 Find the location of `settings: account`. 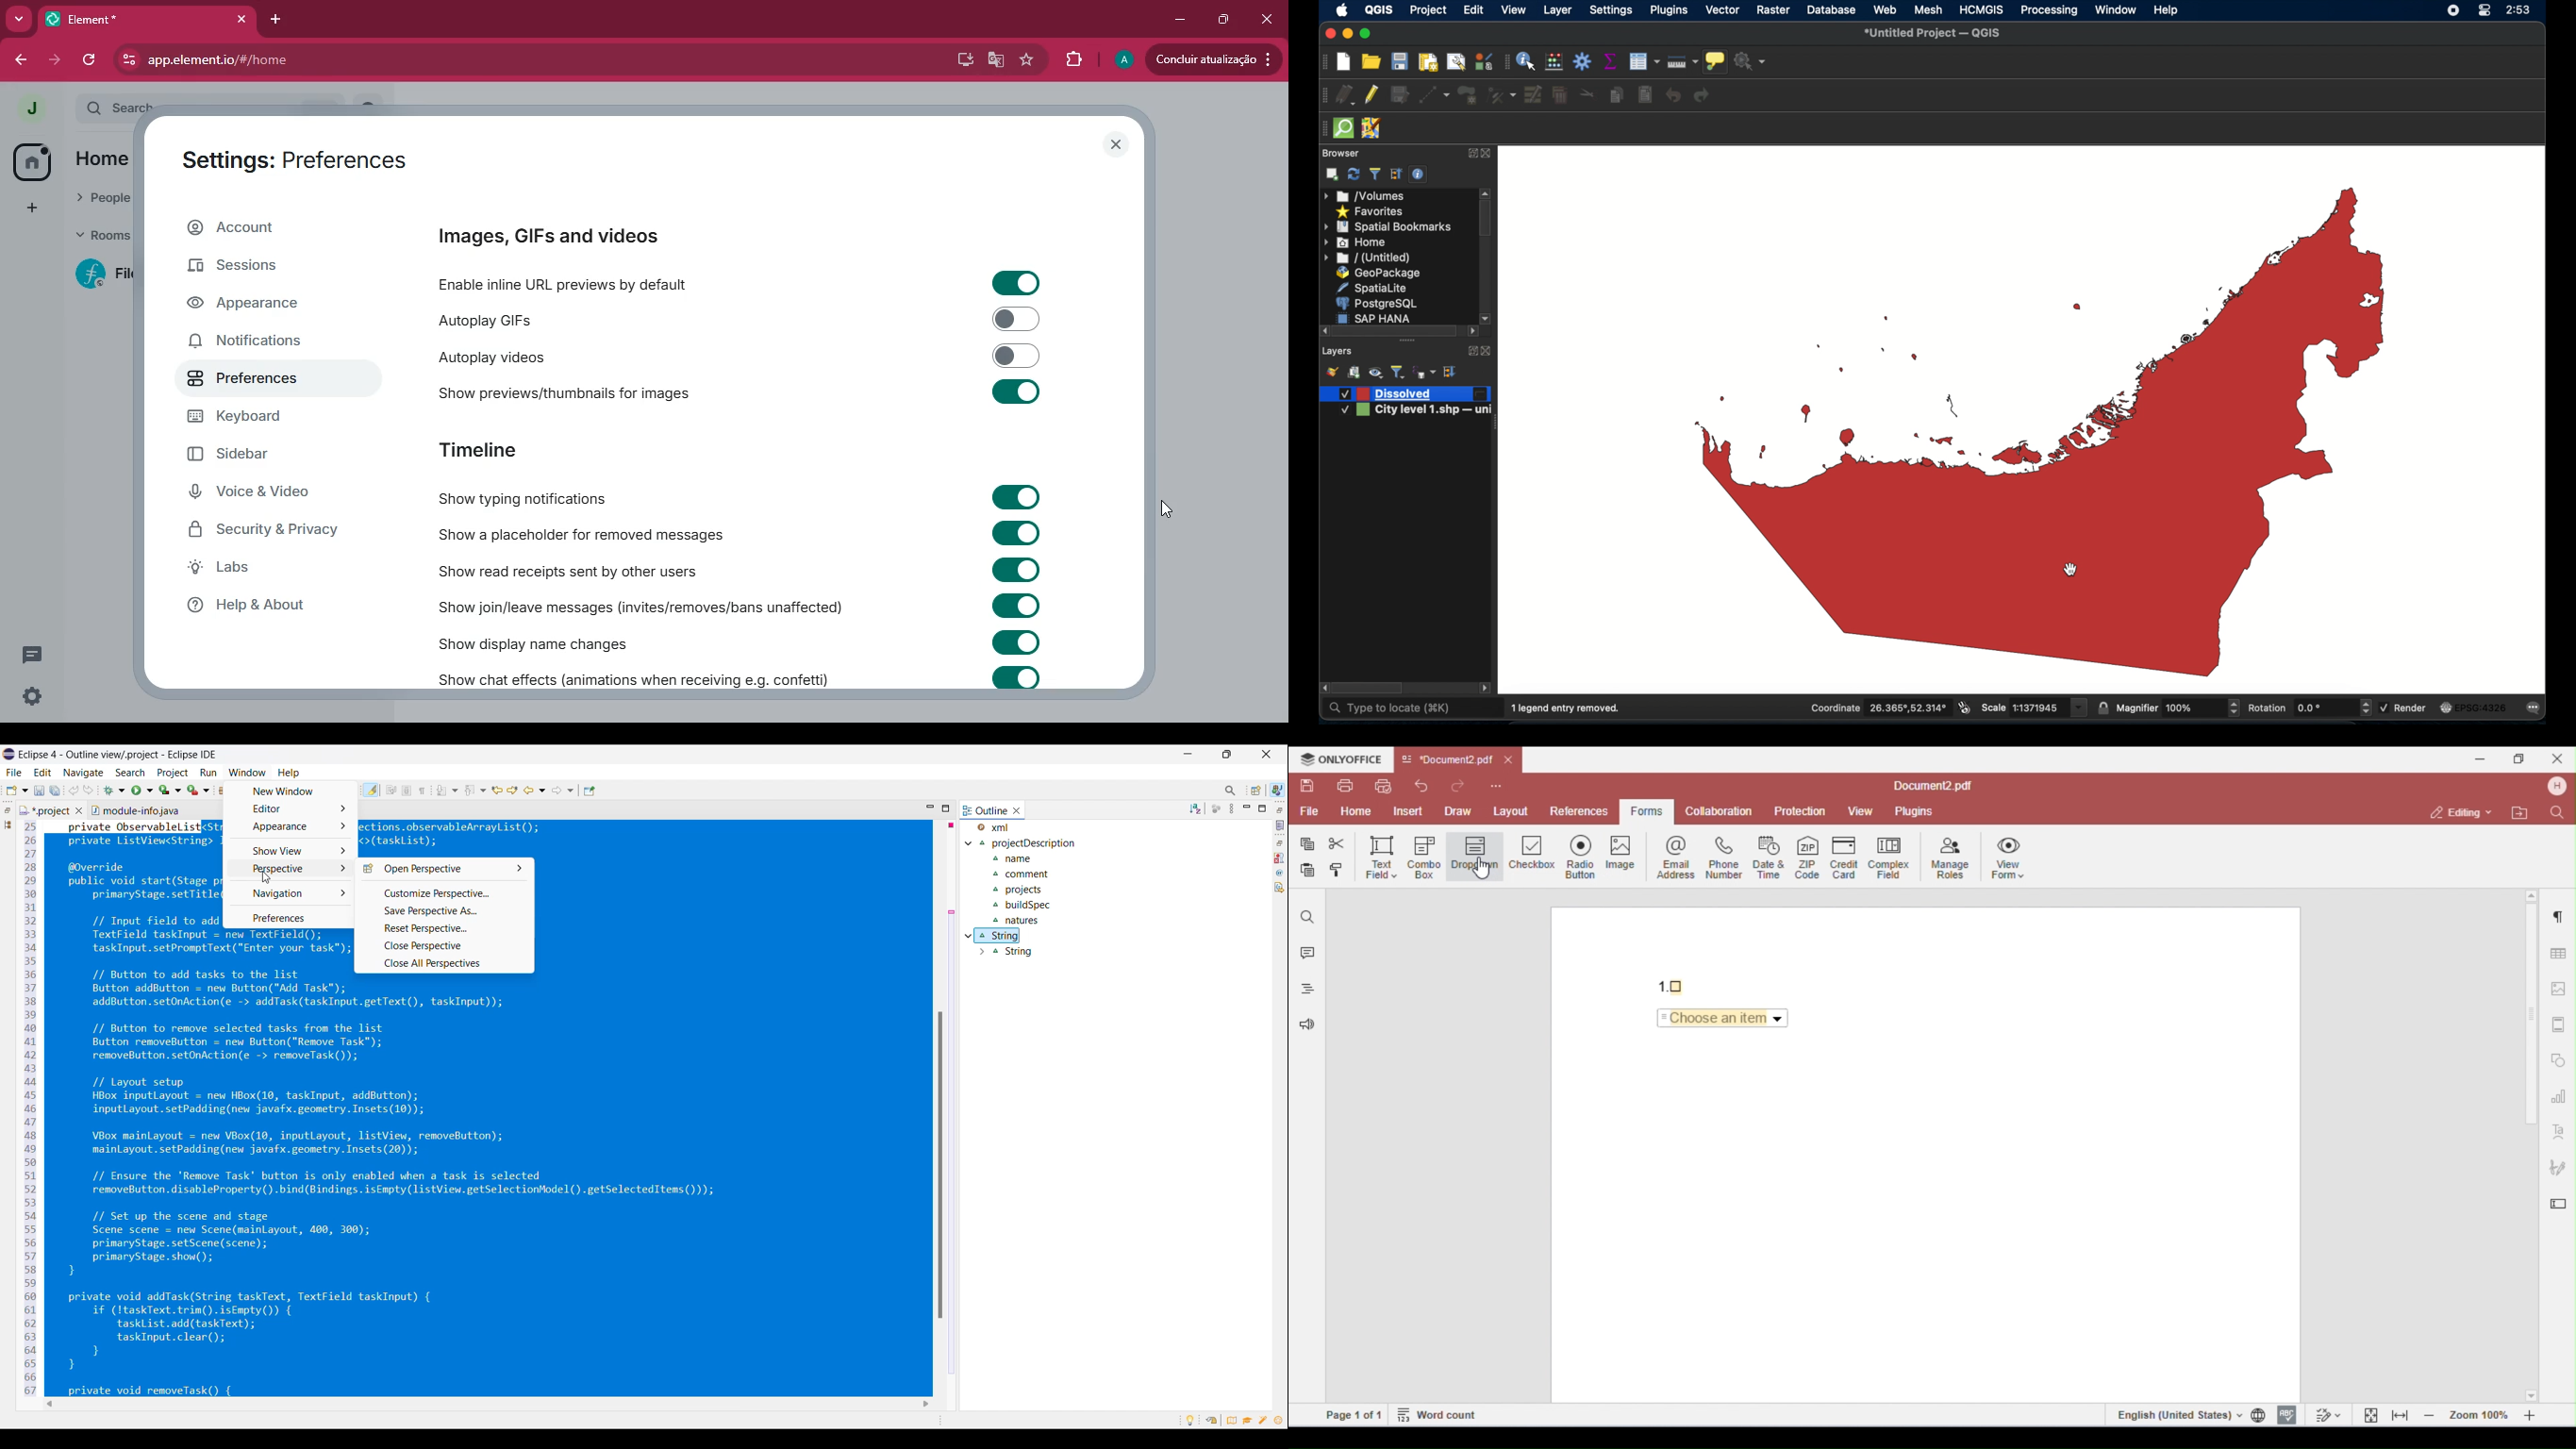

settings: account is located at coordinates (297, 163).